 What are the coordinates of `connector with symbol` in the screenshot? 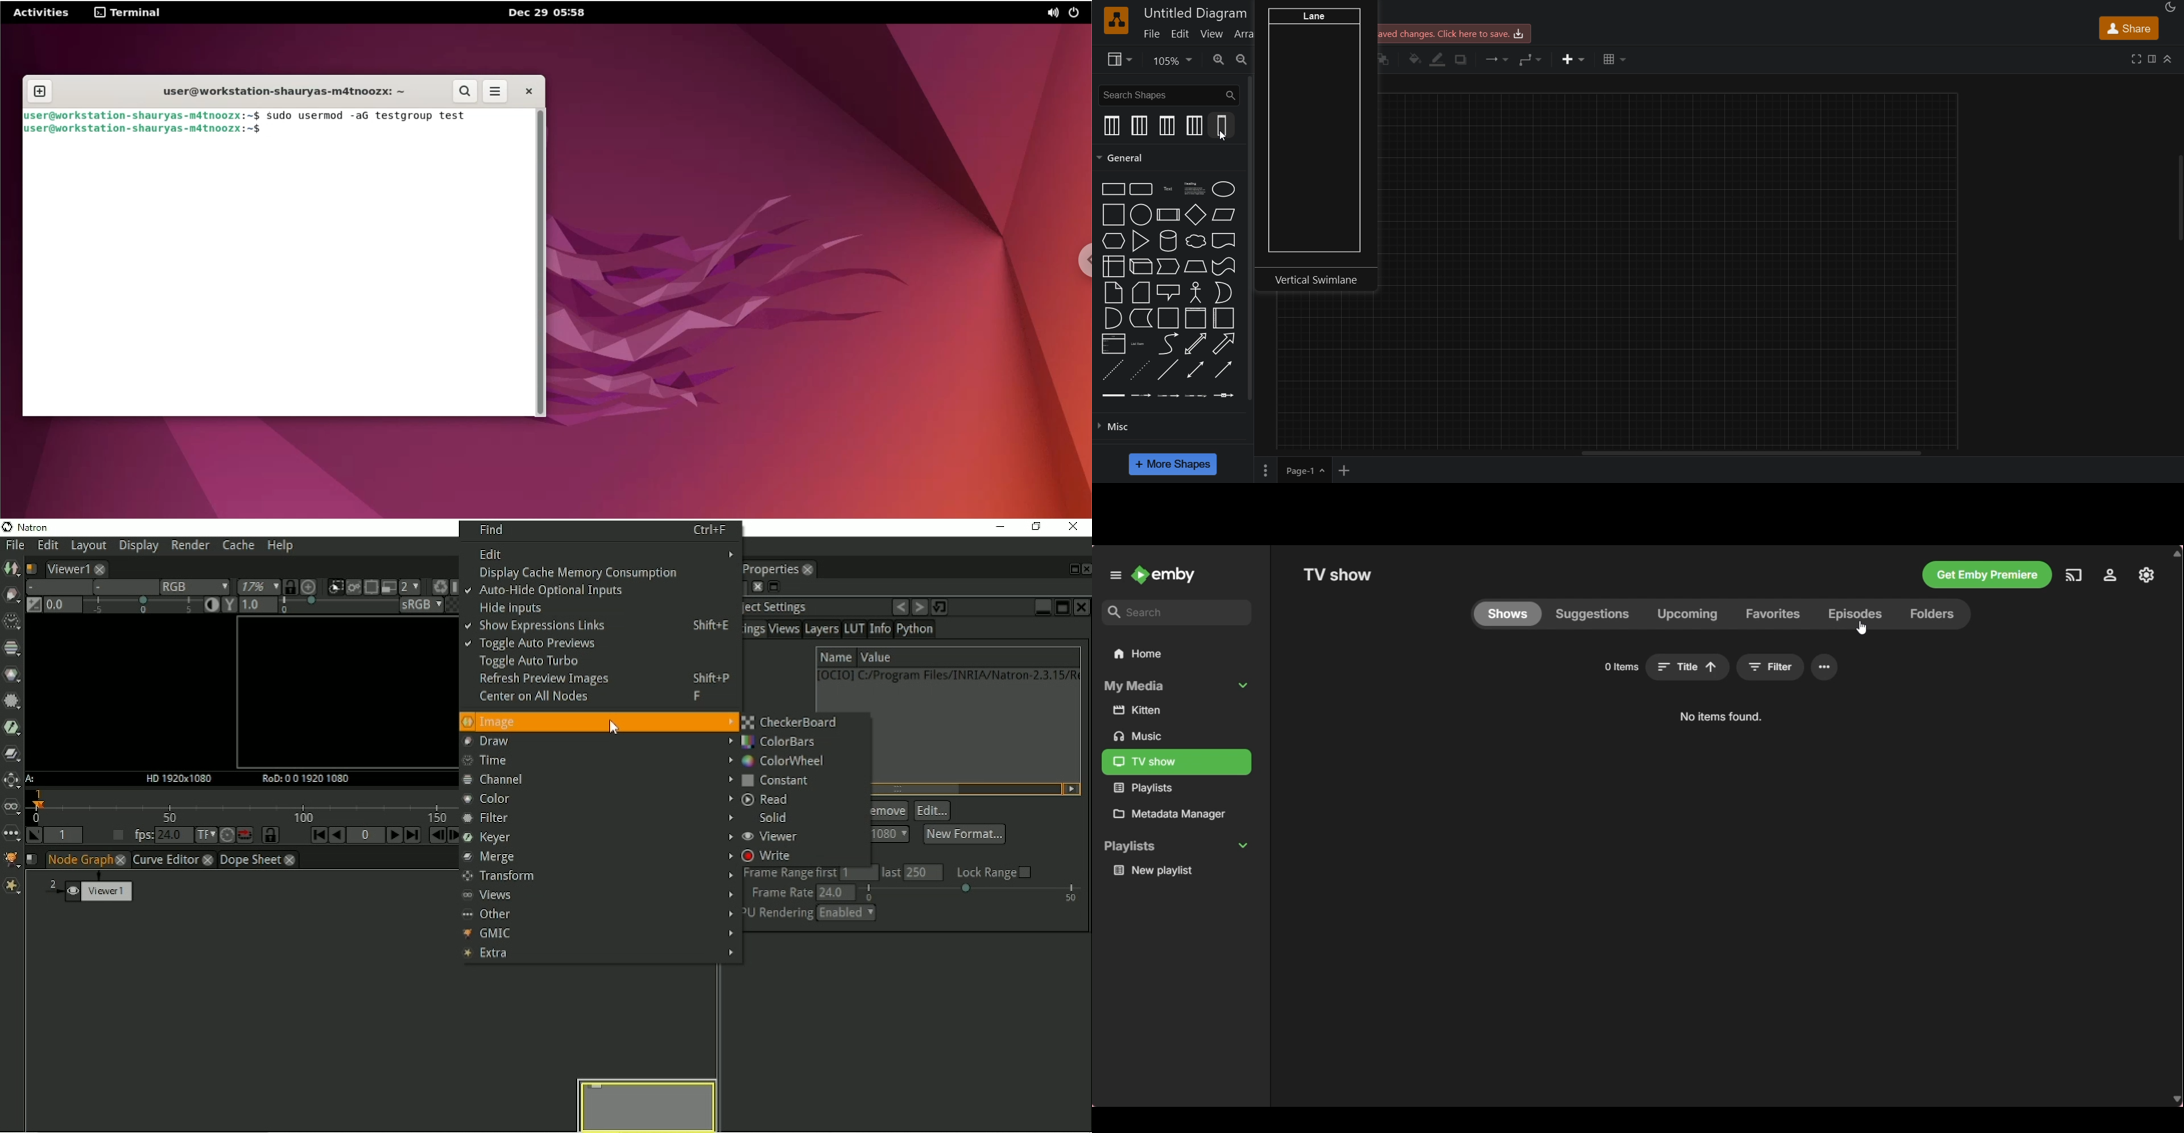 It's located at (1225, 397).